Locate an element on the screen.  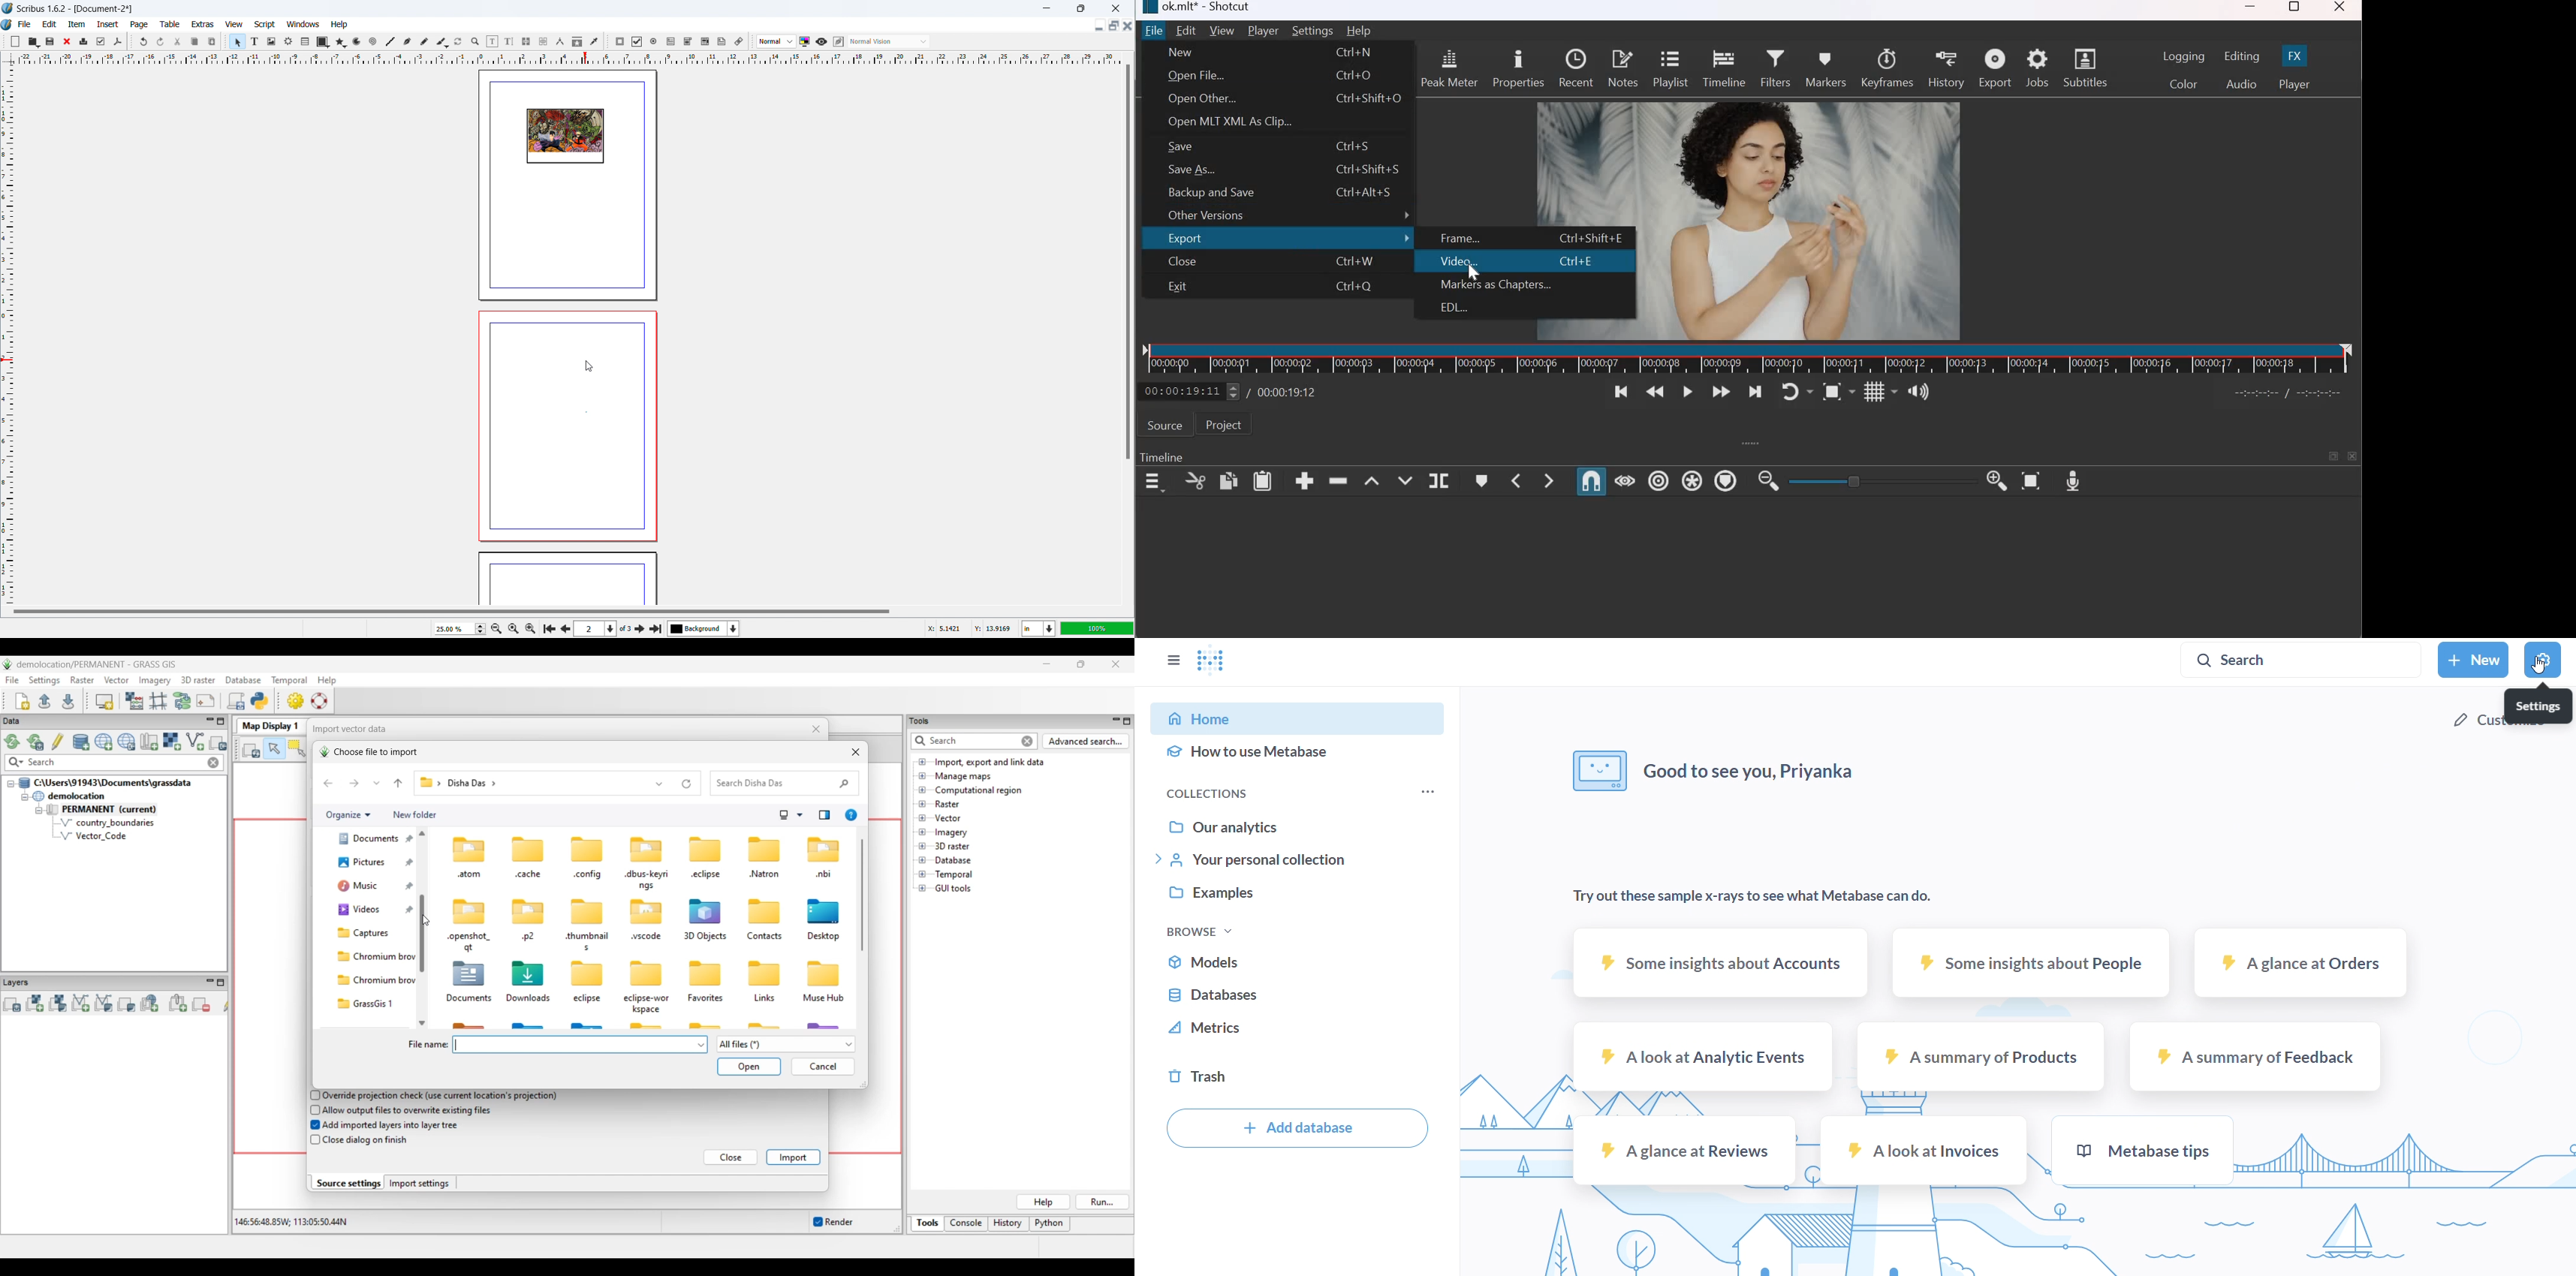
Player is located at coordinates (1262, 32).